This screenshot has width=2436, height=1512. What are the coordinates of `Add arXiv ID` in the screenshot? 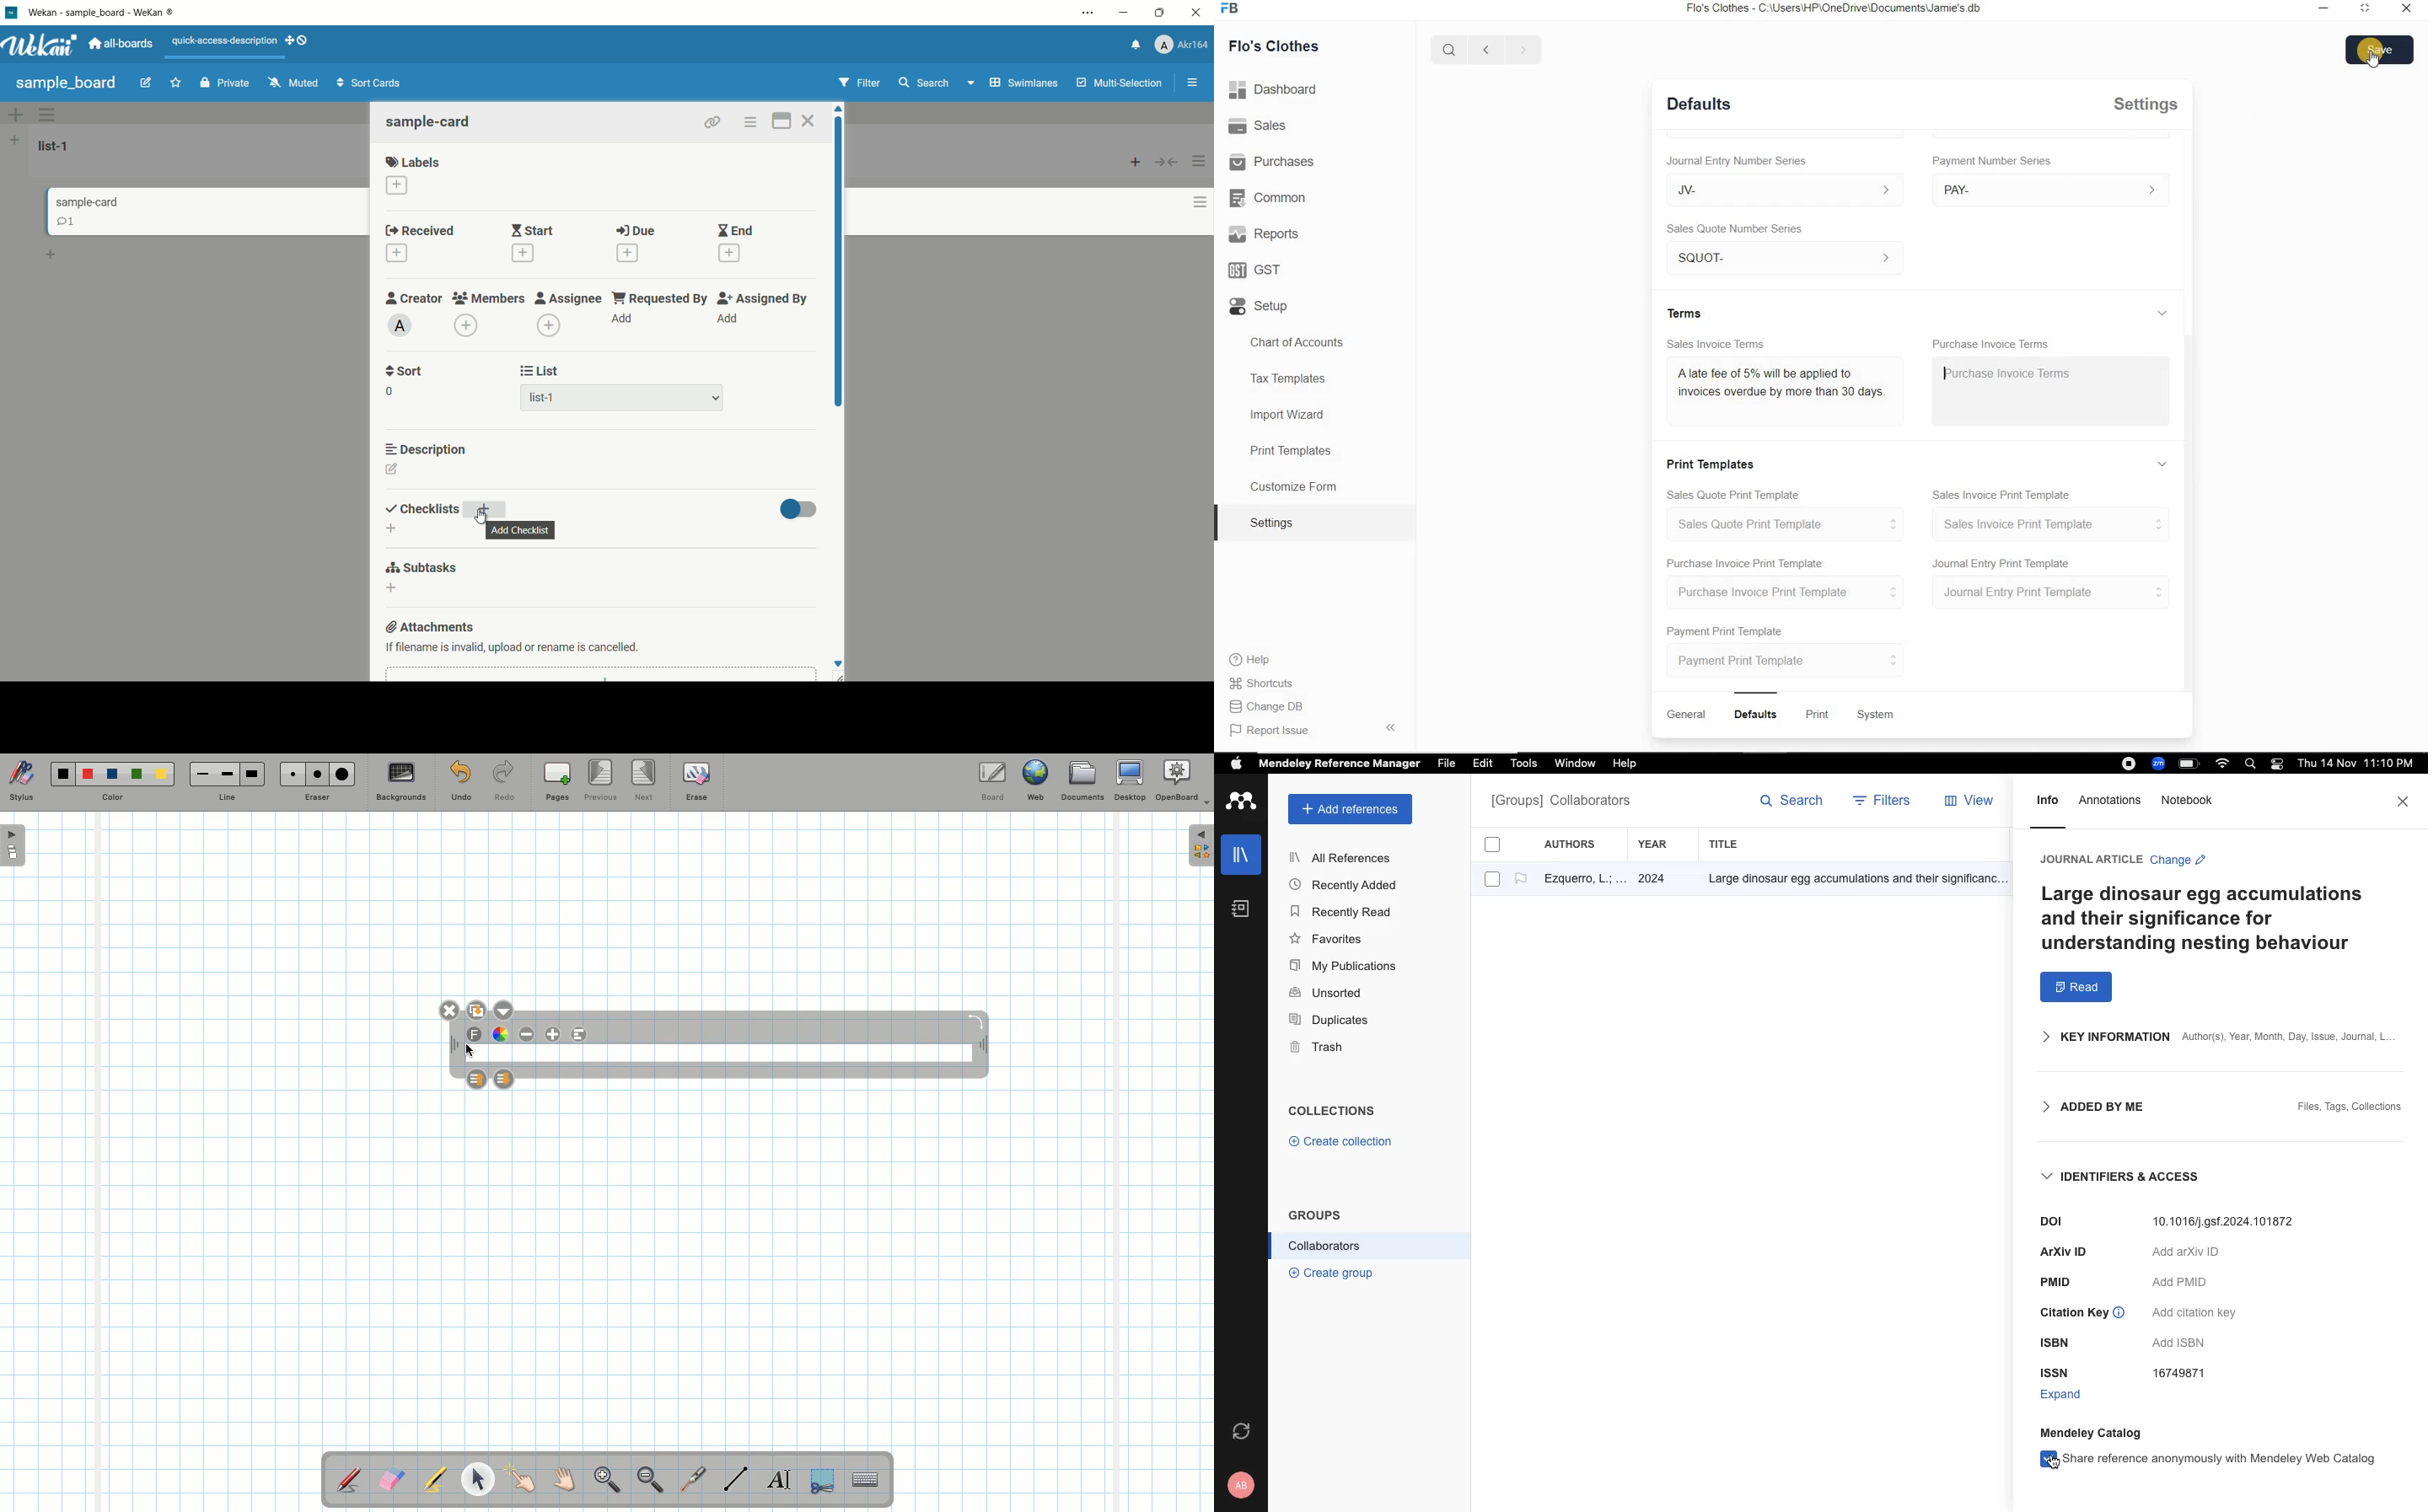 It's located at (2185, 1255).